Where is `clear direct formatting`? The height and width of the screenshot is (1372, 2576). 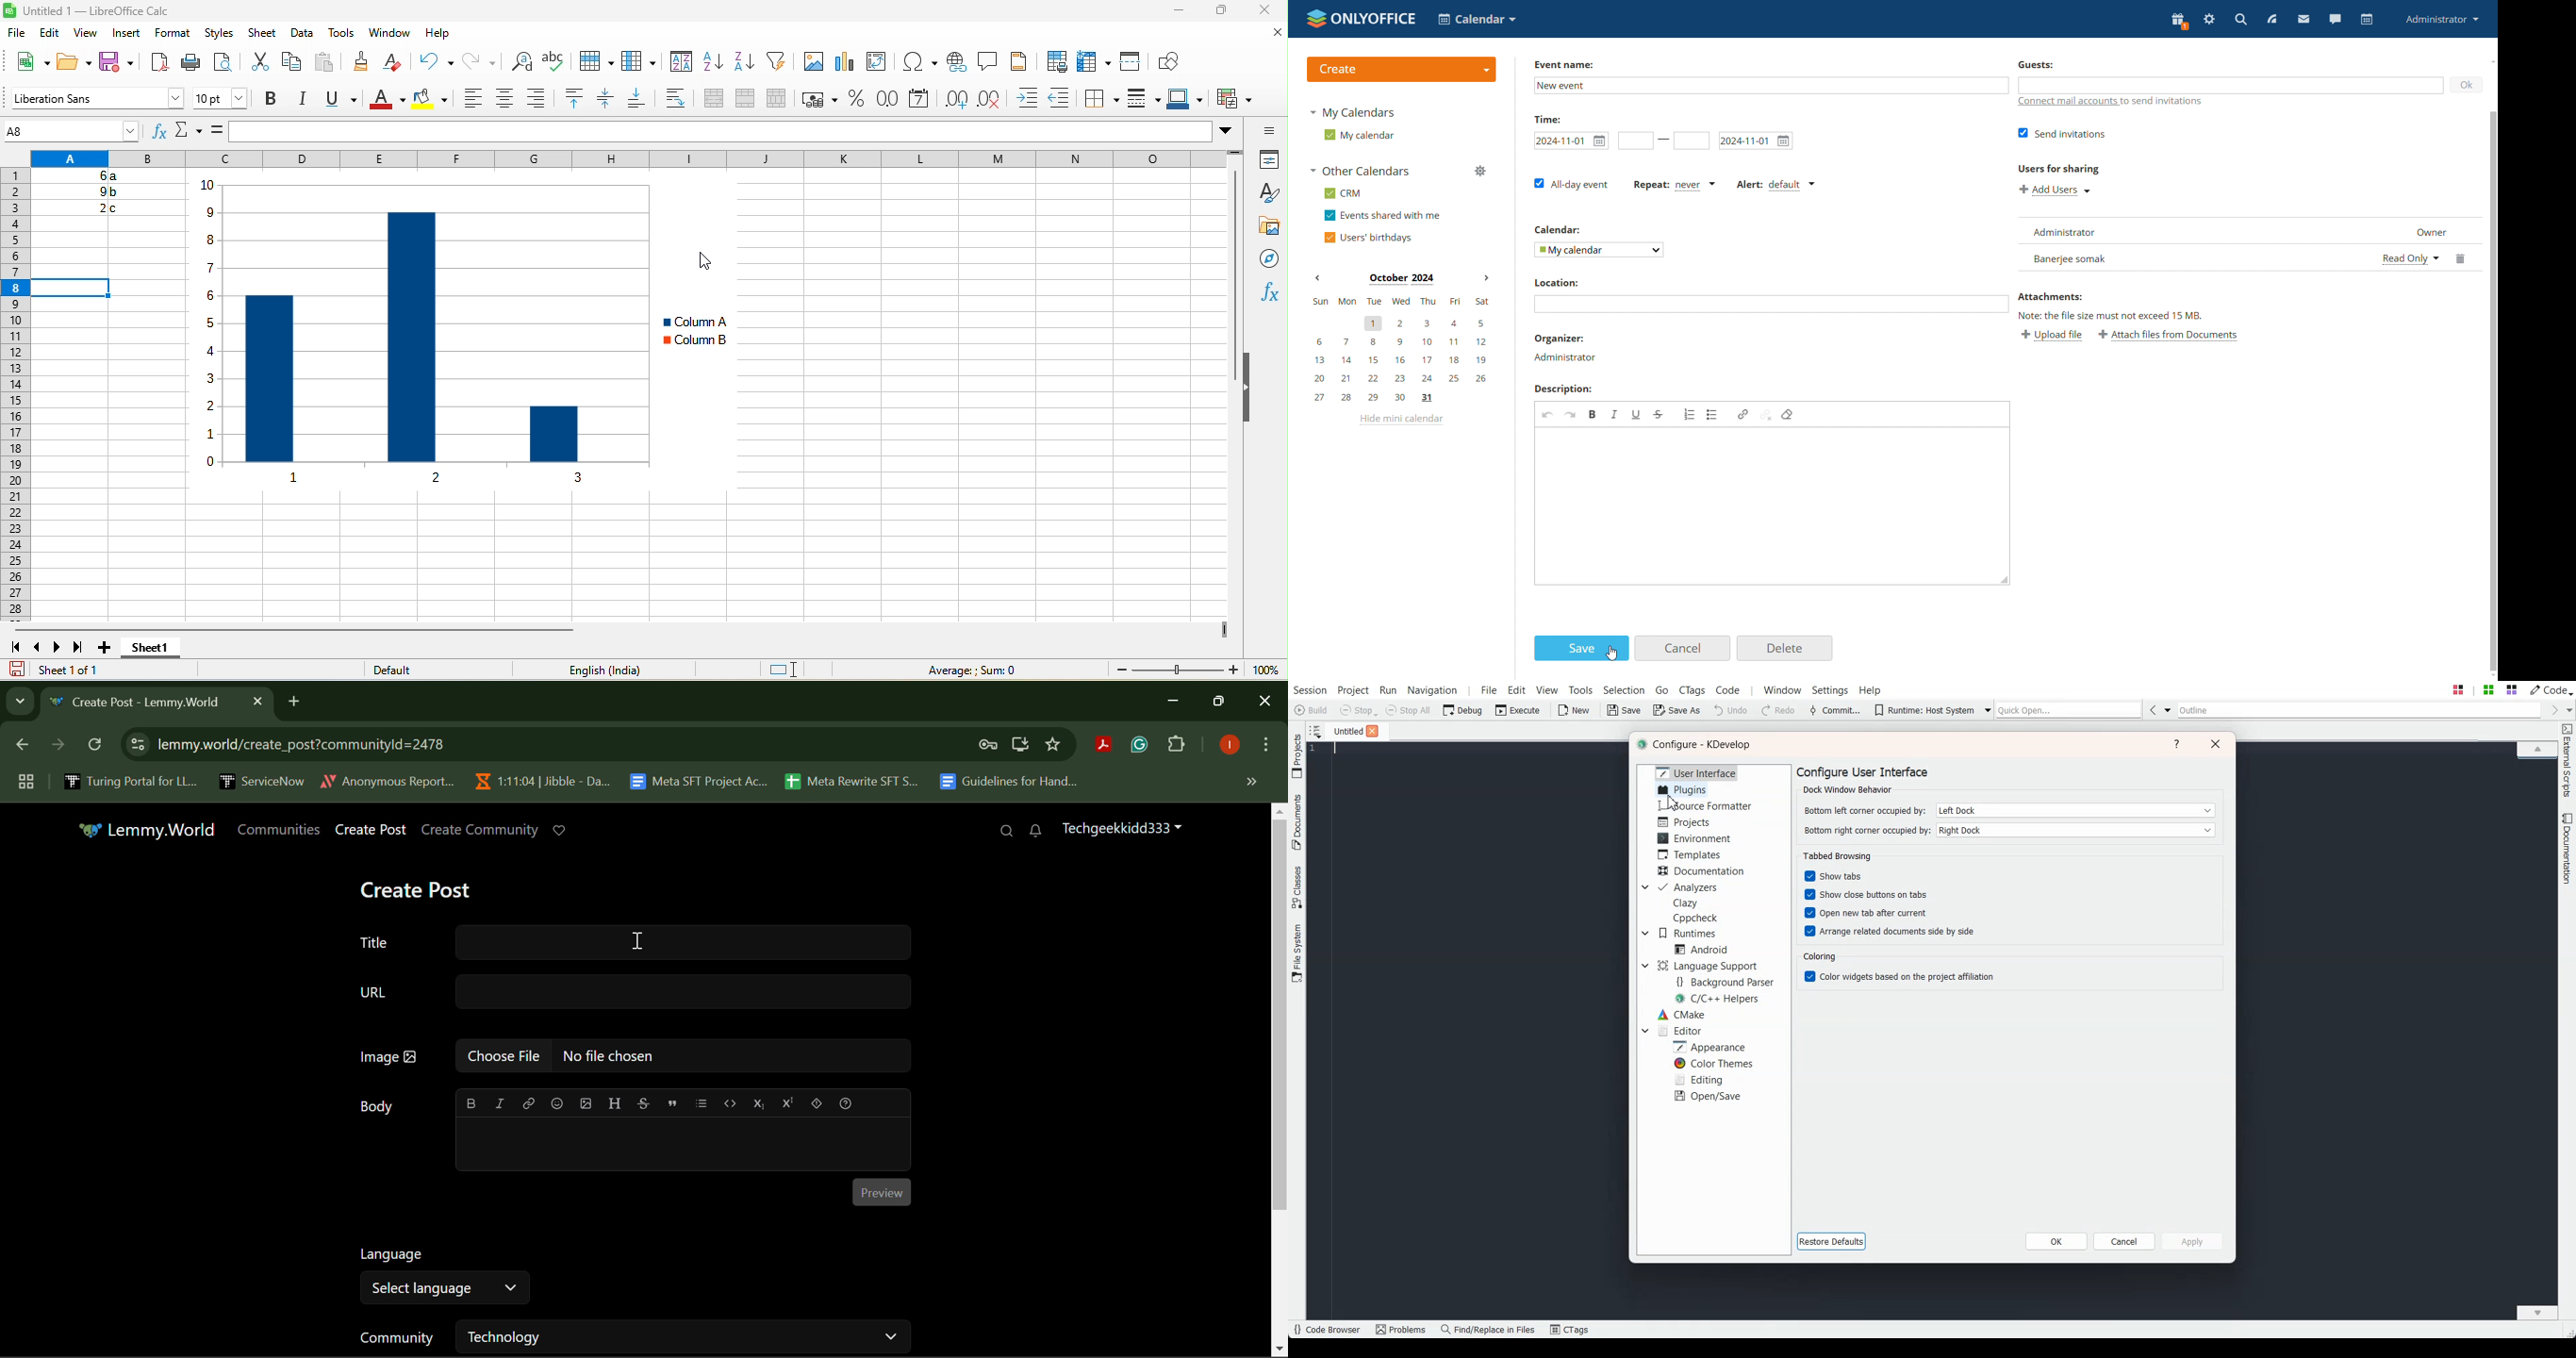
clear direct formatting is located at coordinates (399, 65).